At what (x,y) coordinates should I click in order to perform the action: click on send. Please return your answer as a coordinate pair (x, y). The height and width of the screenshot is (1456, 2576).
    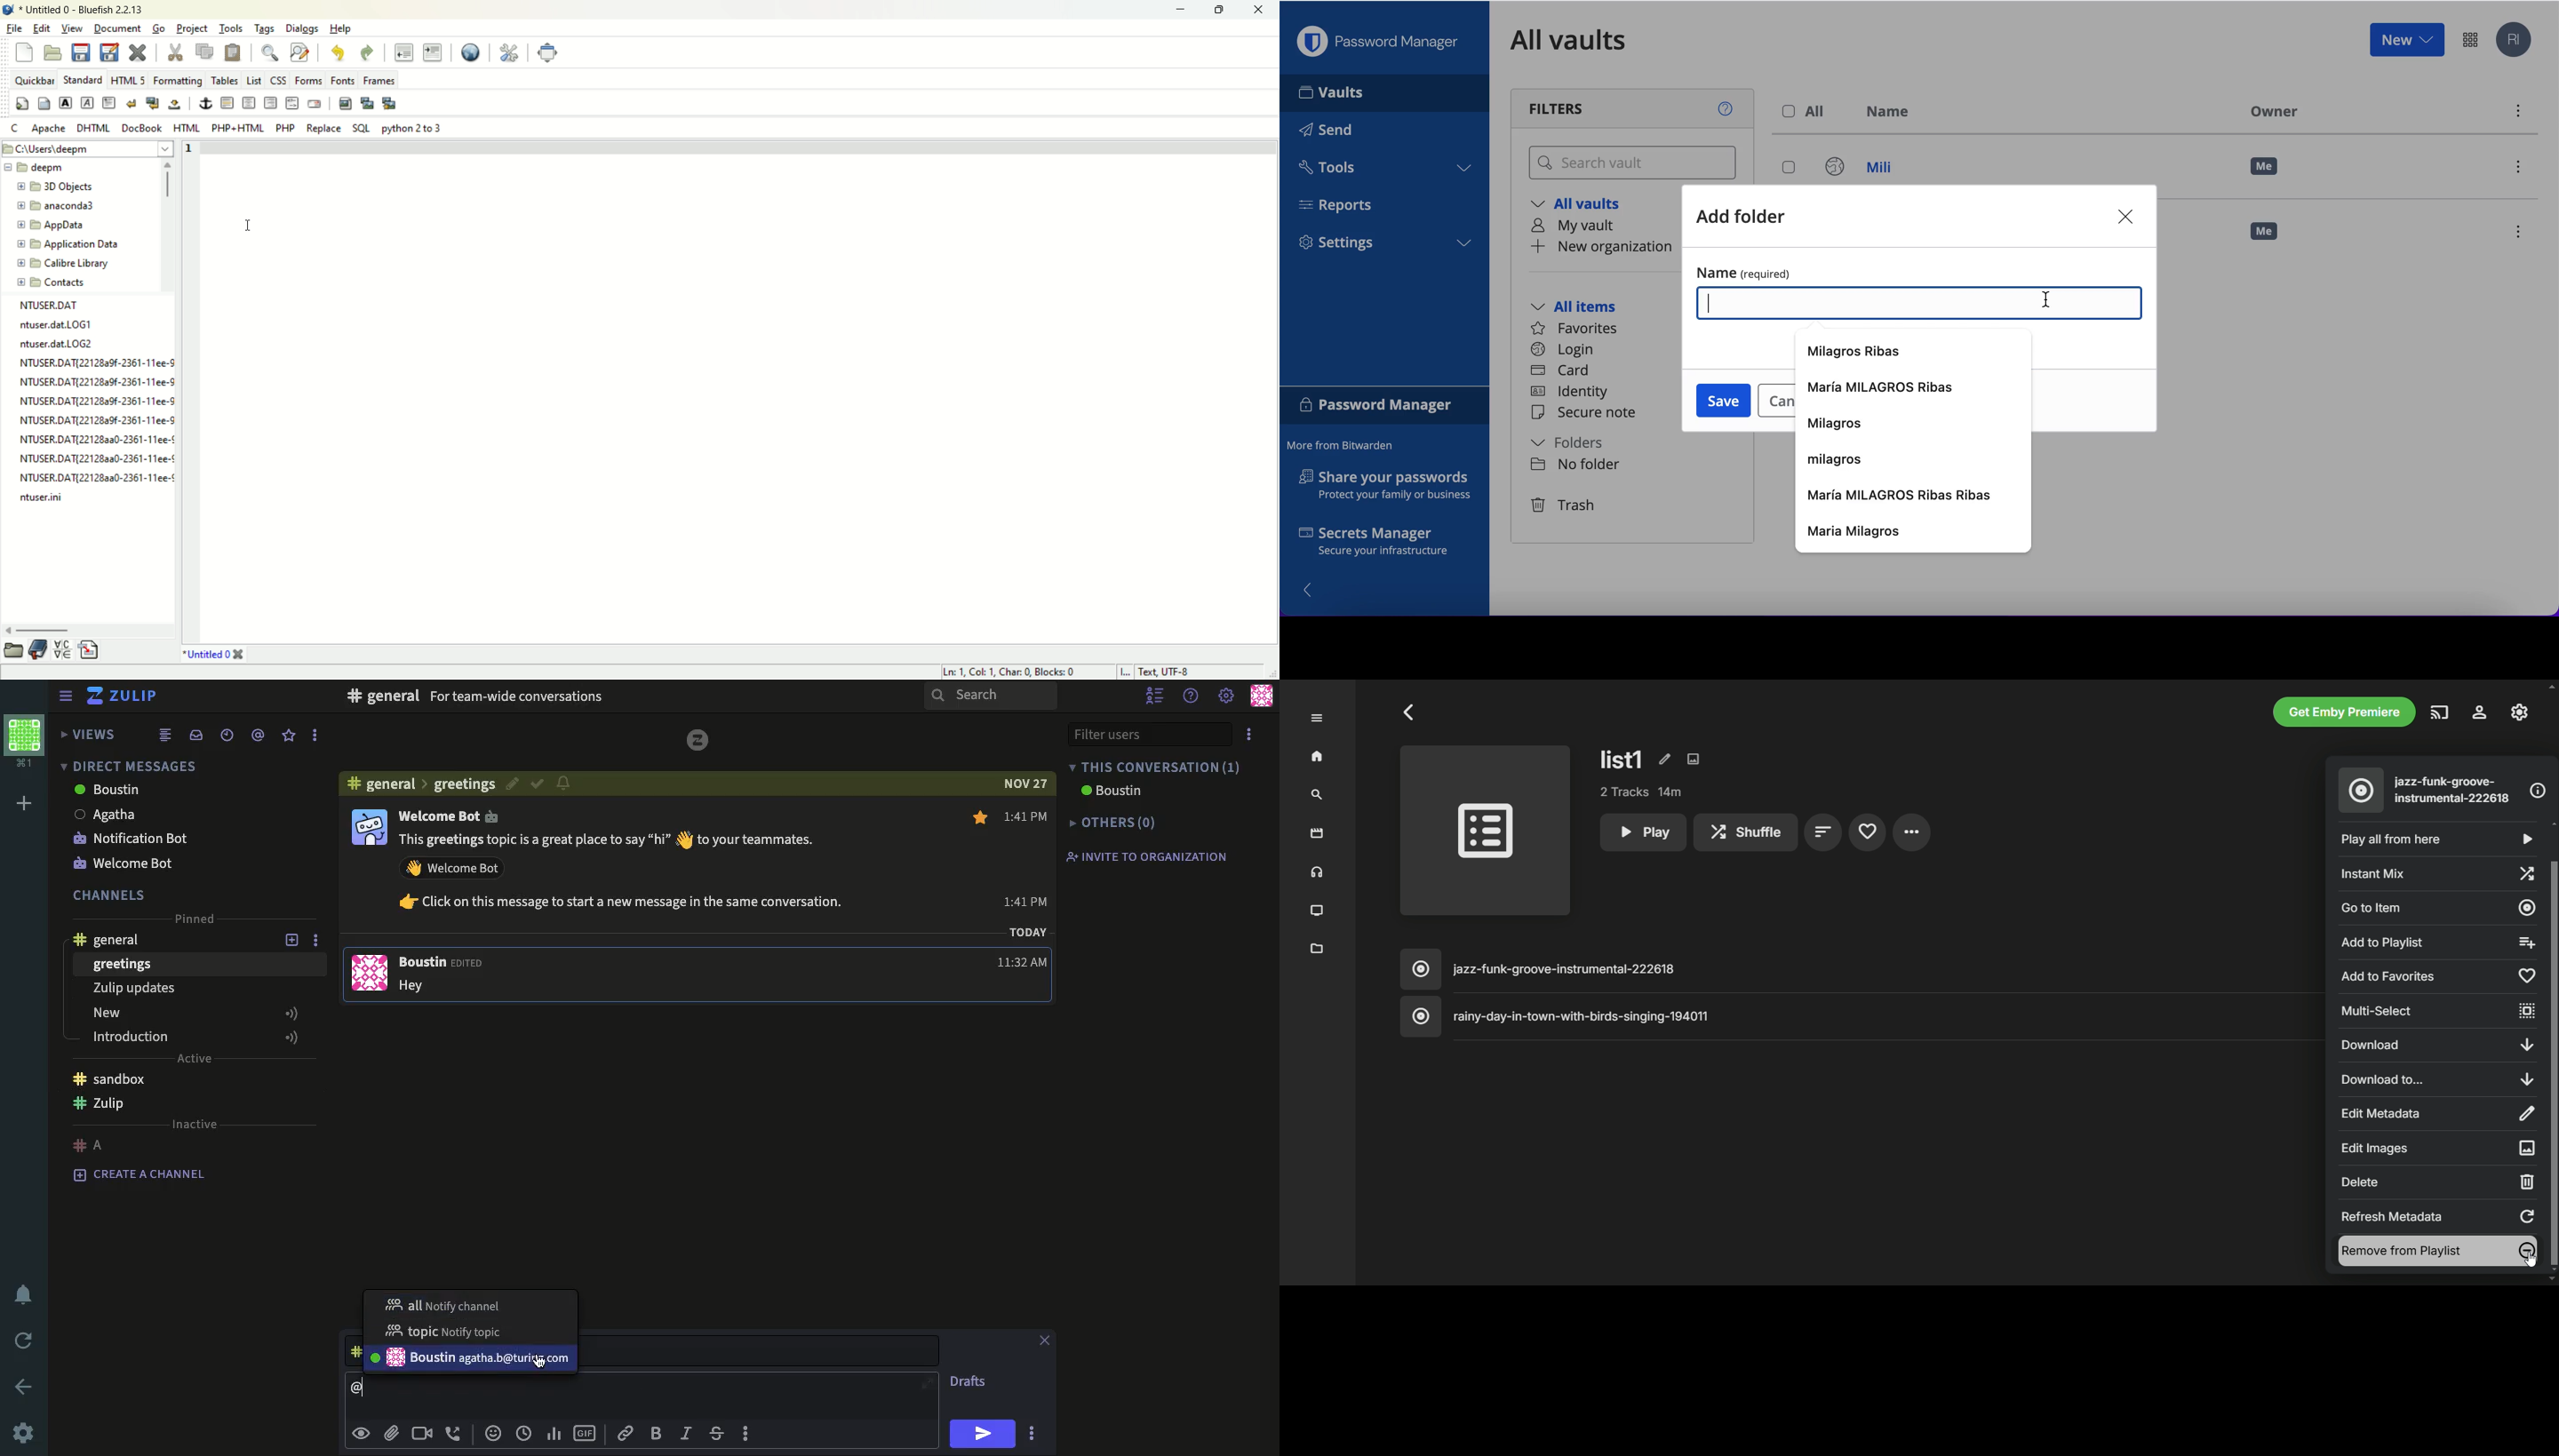
    Looking at the image, I should click on (981, 1434).